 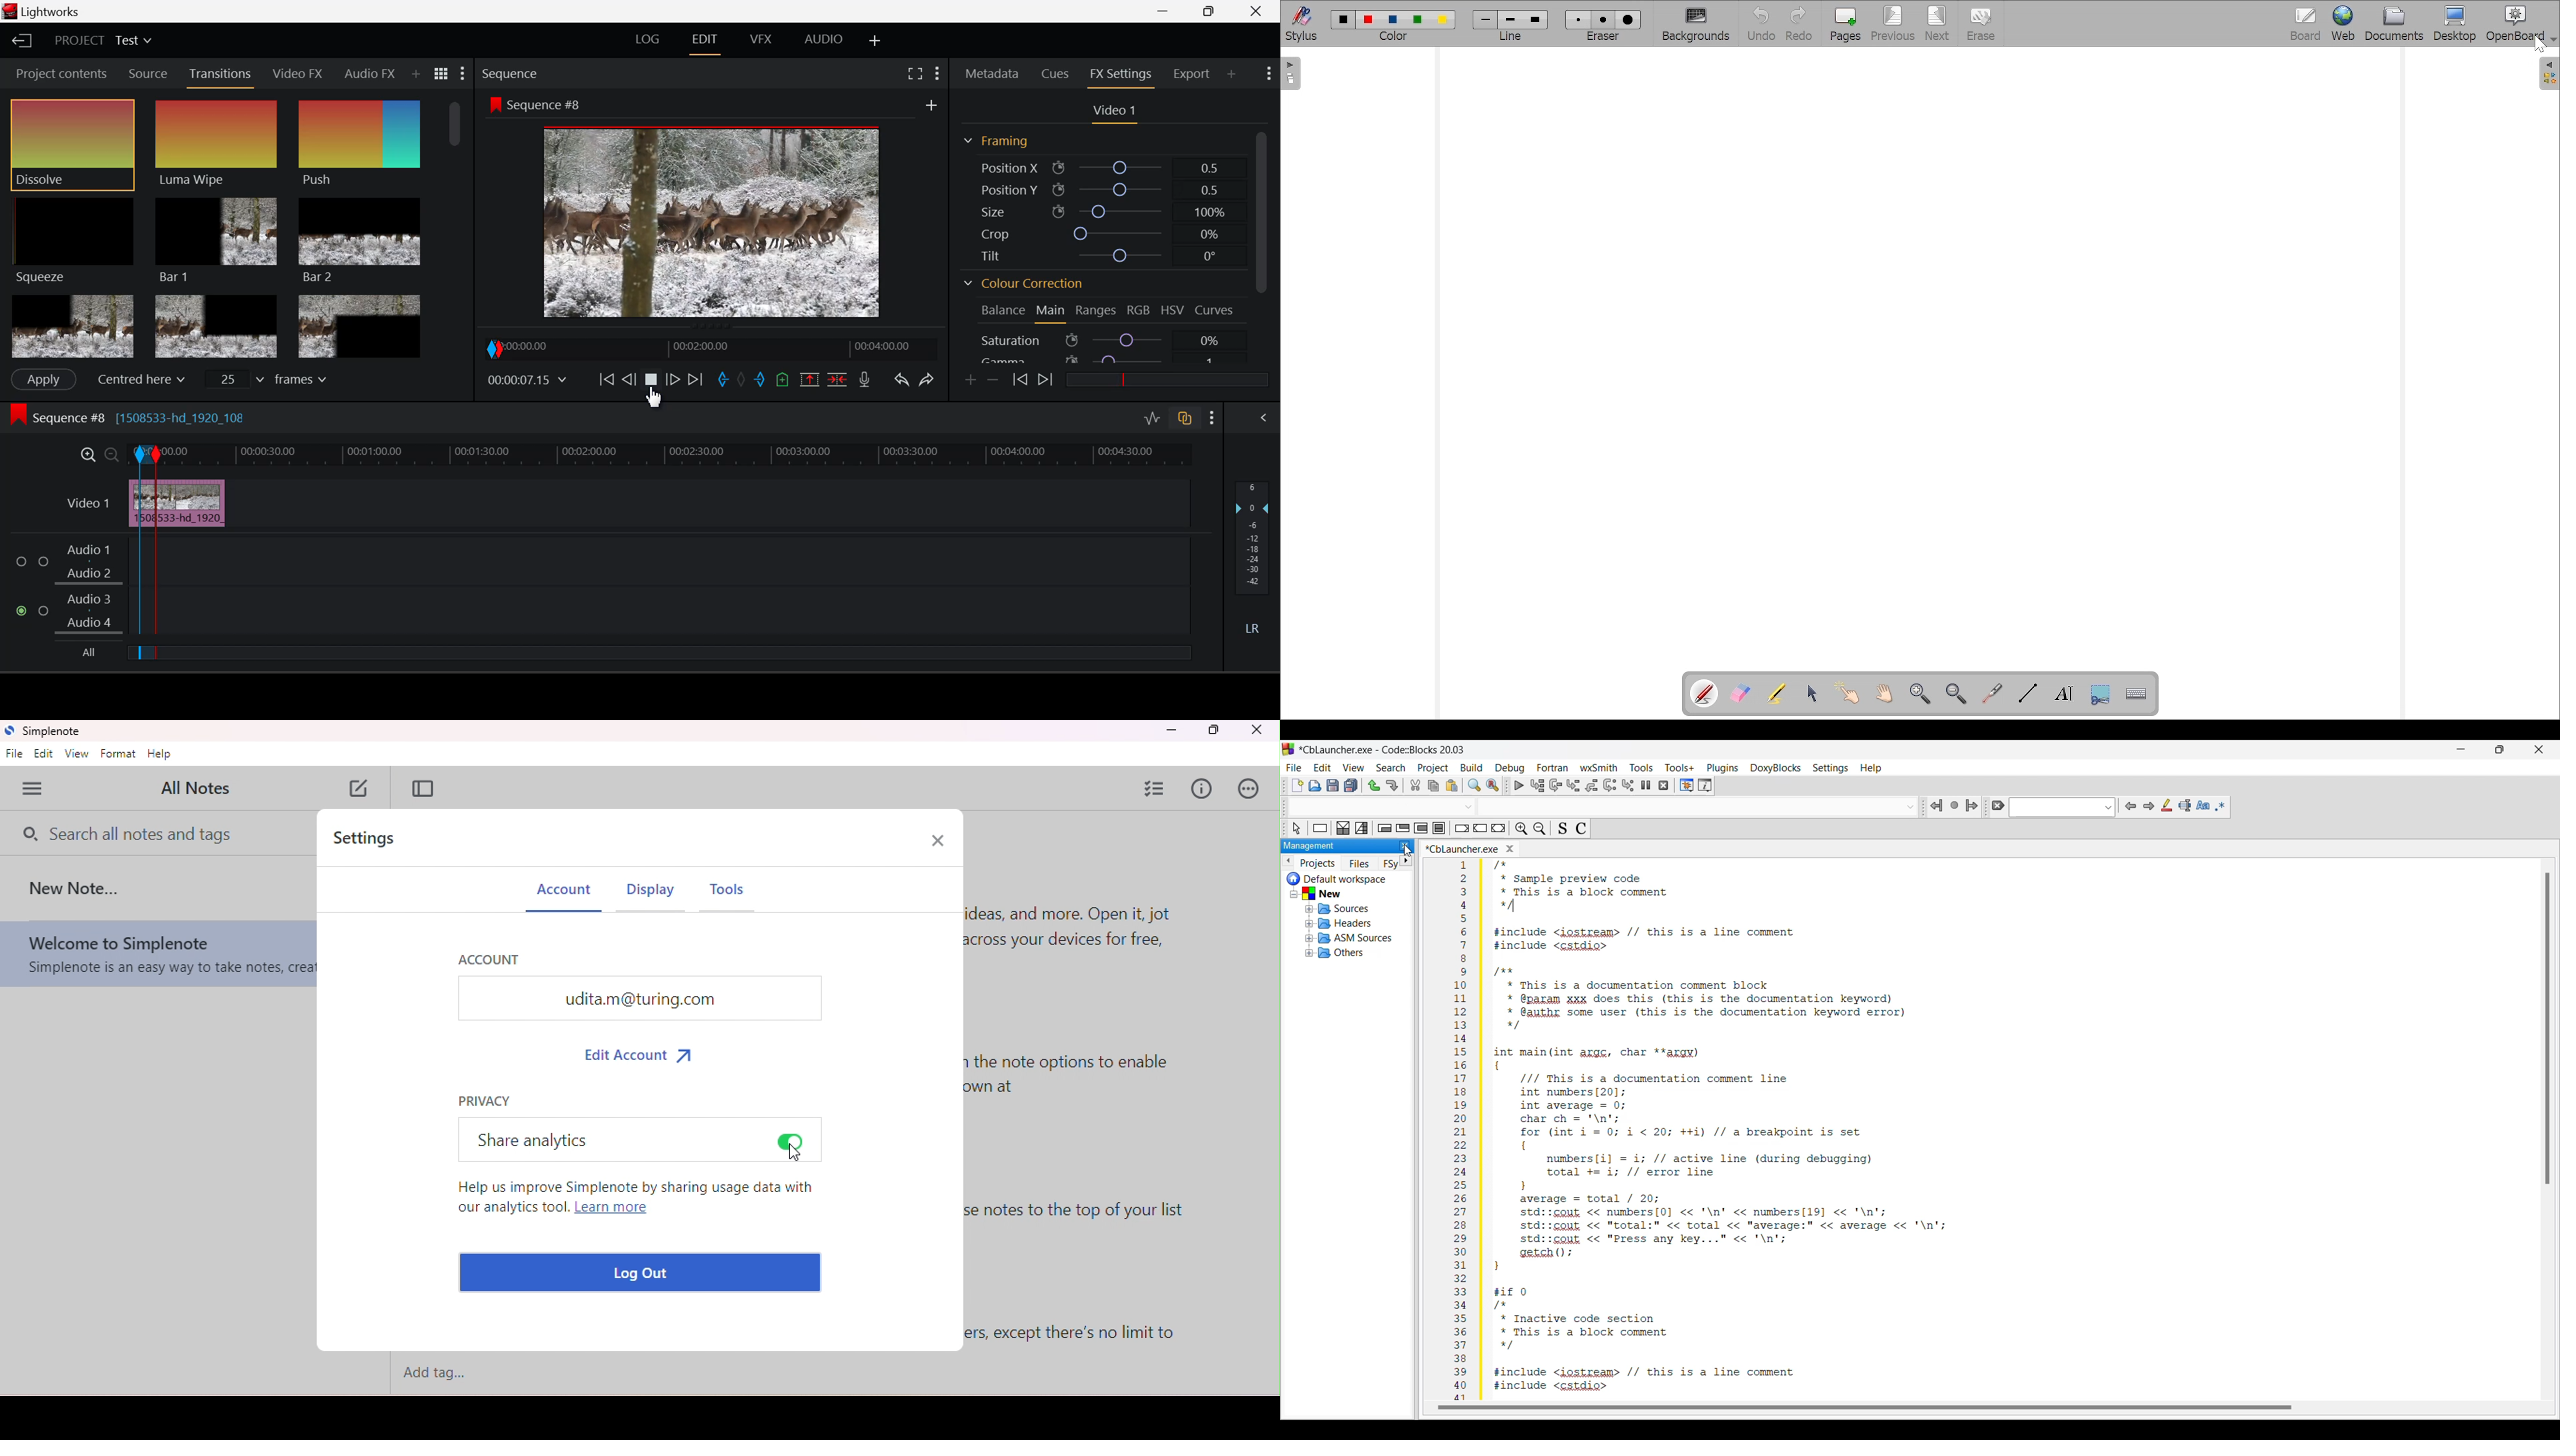 I want to click on Add Panel, so click(x=415, y=75).